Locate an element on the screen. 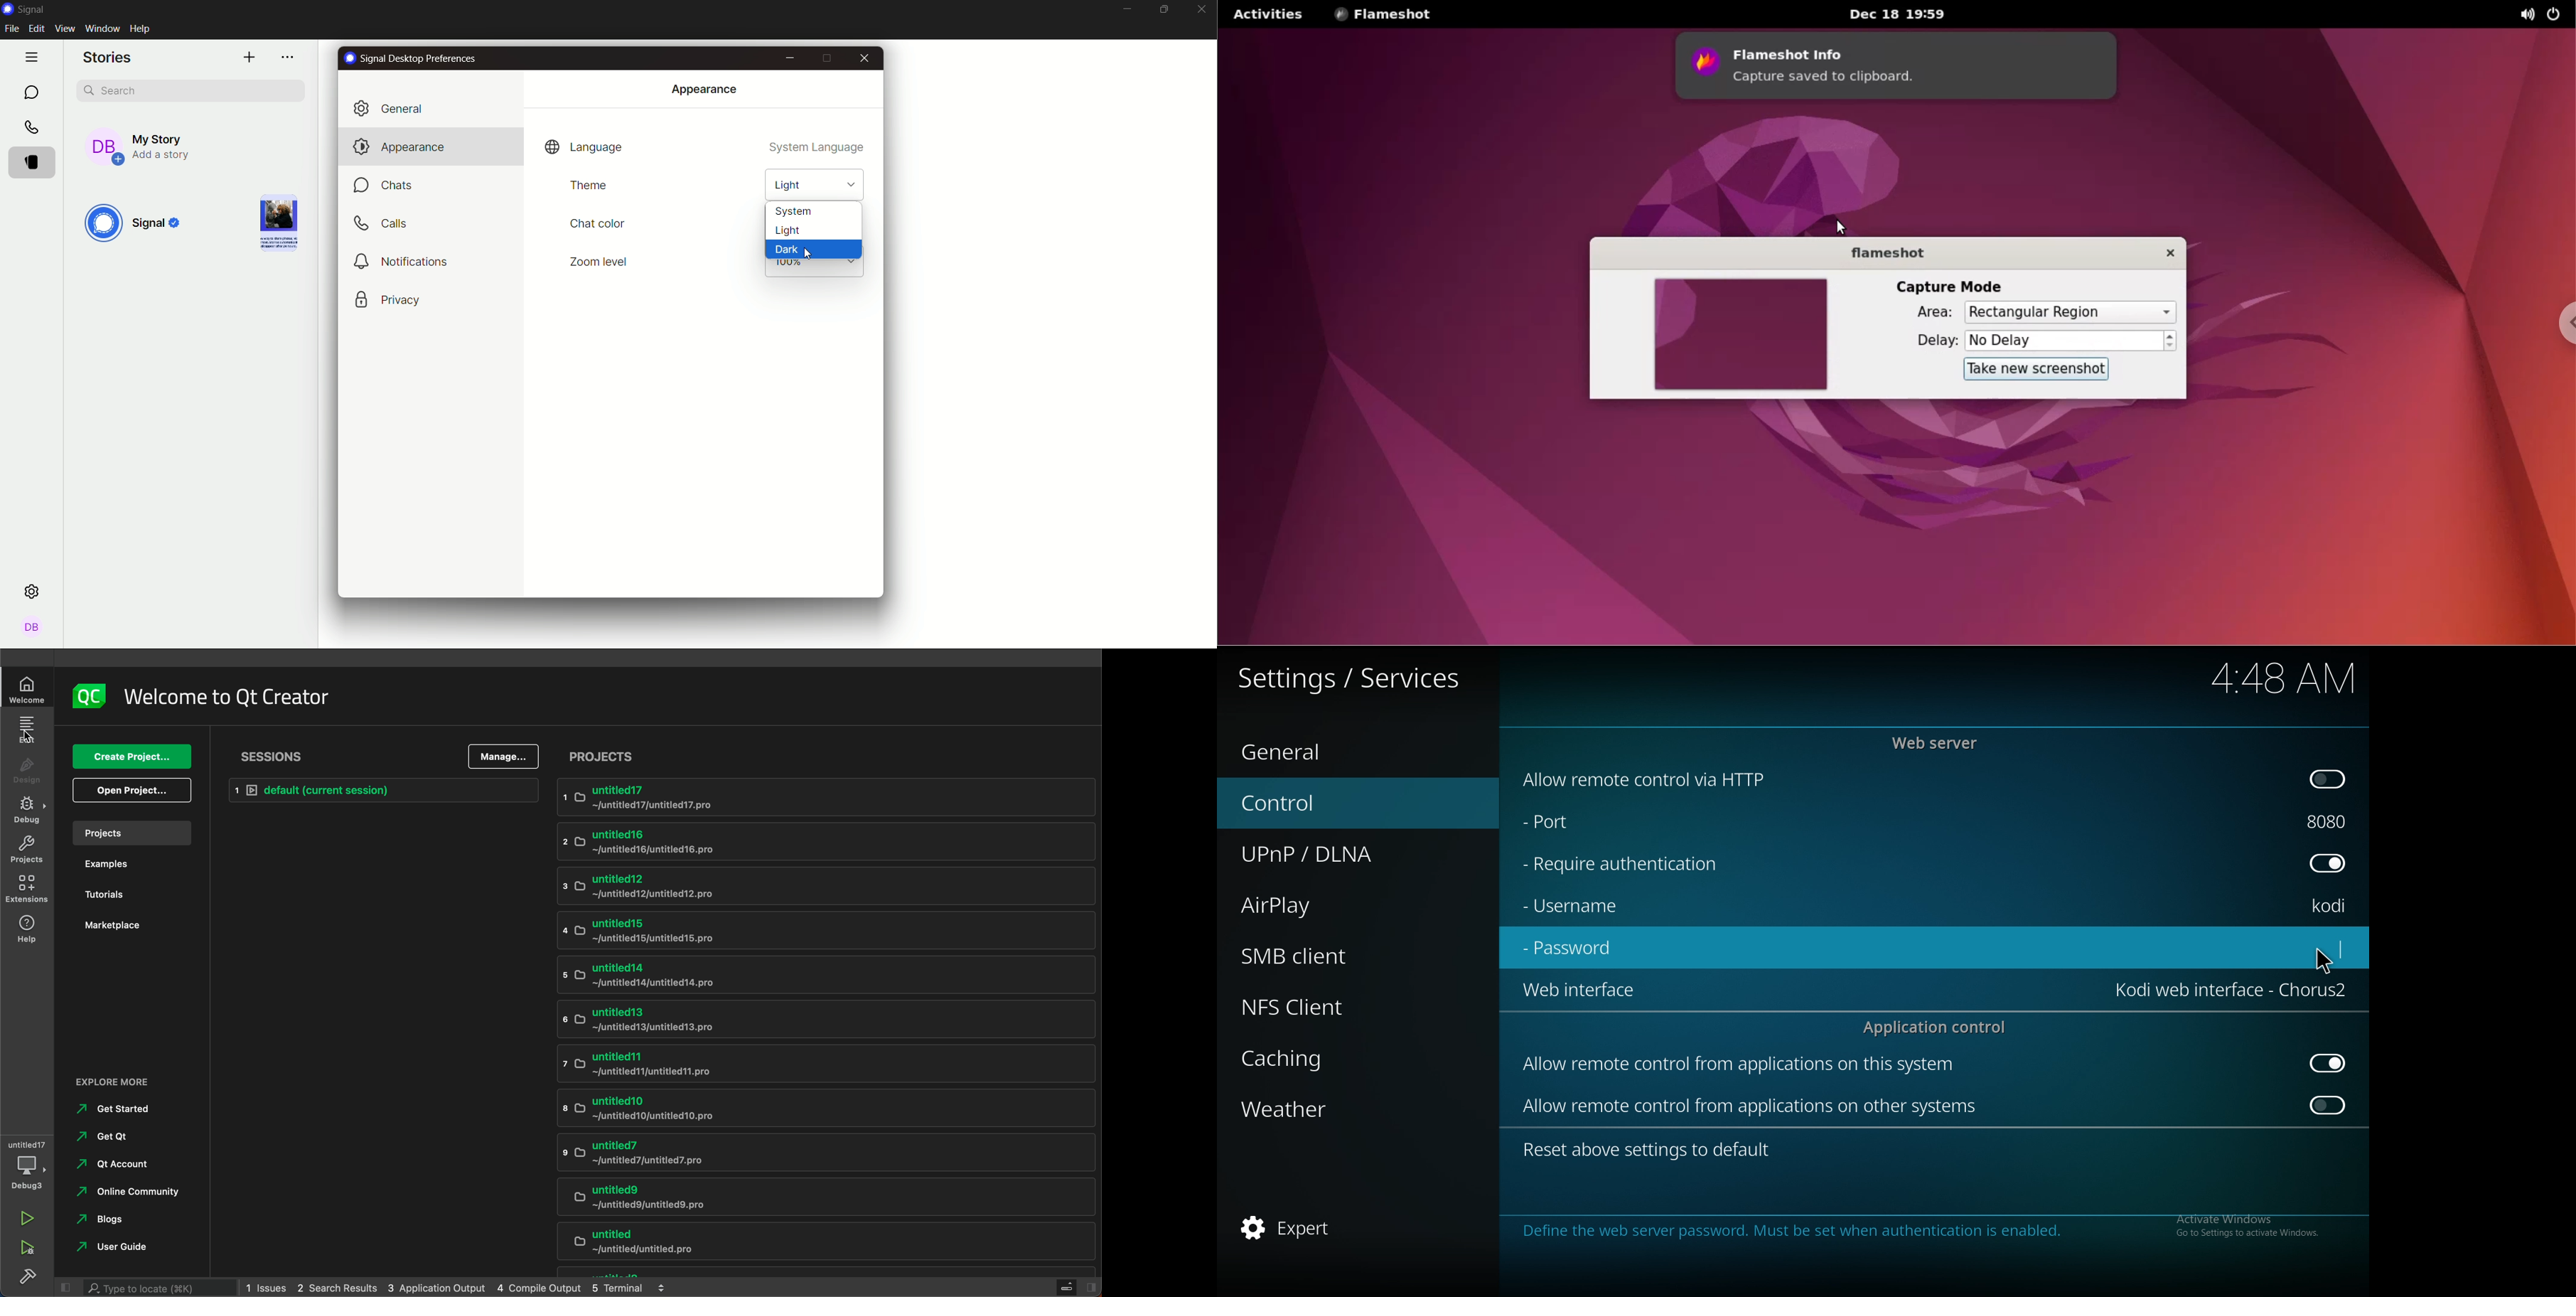 This screenshot has width=2576, height=1316. manage is located at coordinates (500, 757).